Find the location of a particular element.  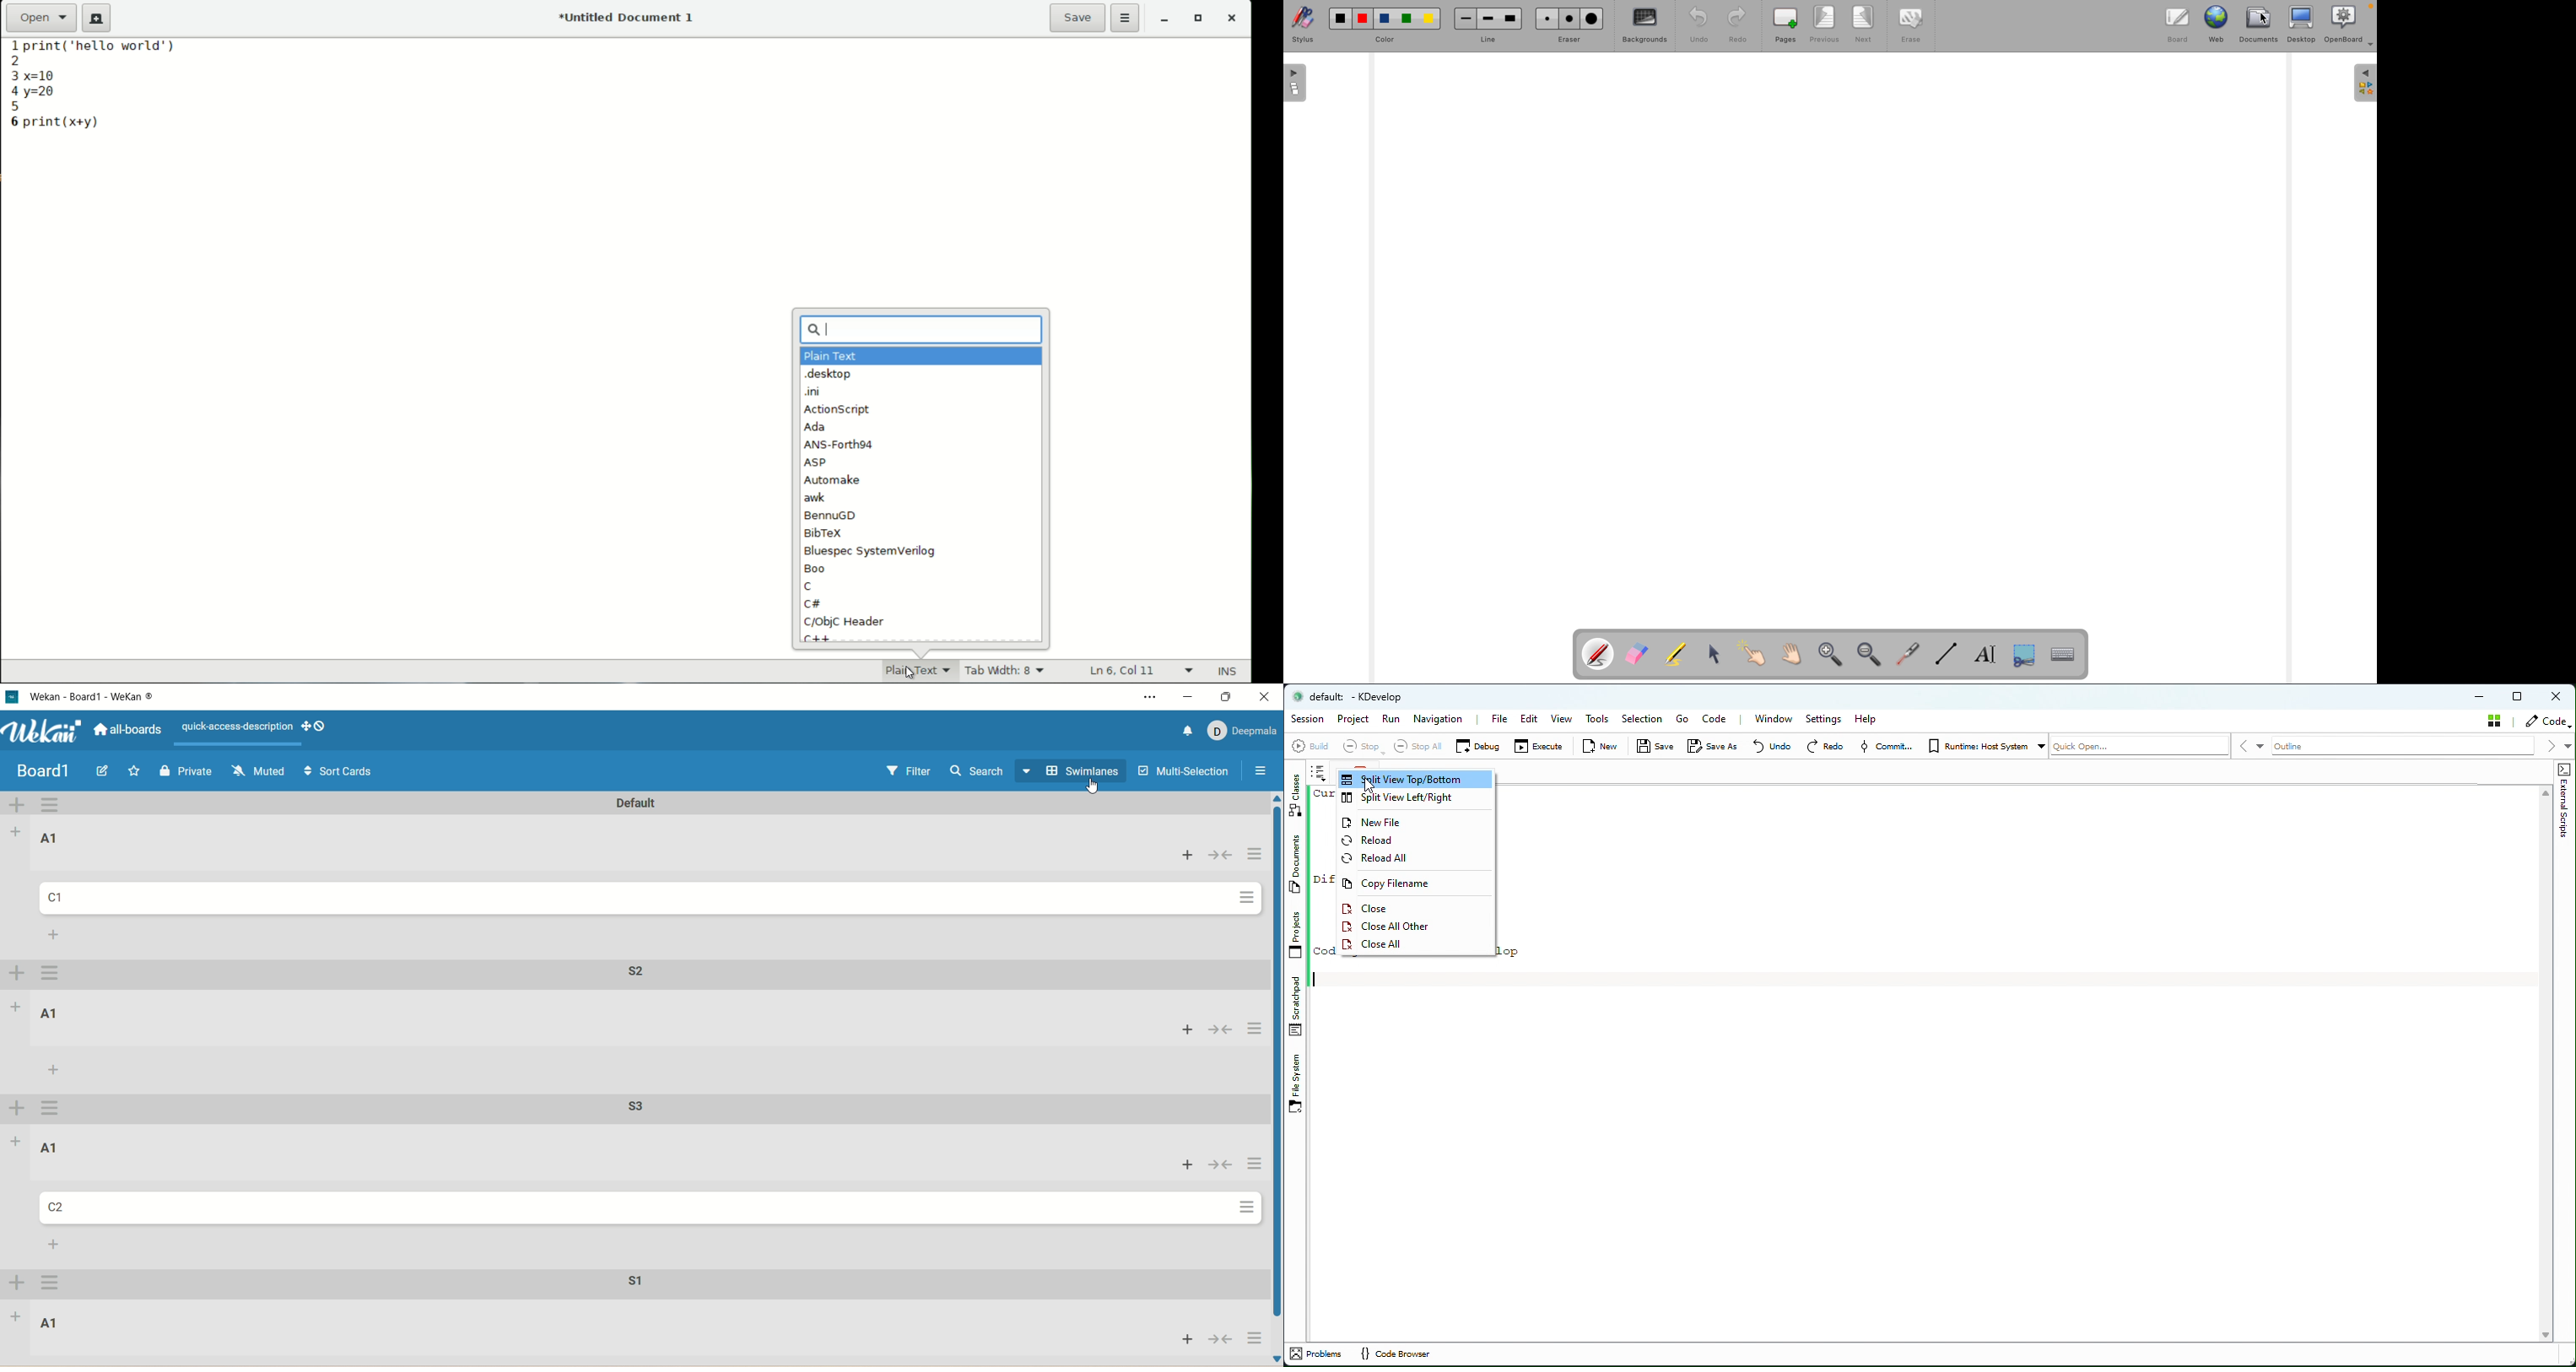

private is located at coordinates (188, 770).